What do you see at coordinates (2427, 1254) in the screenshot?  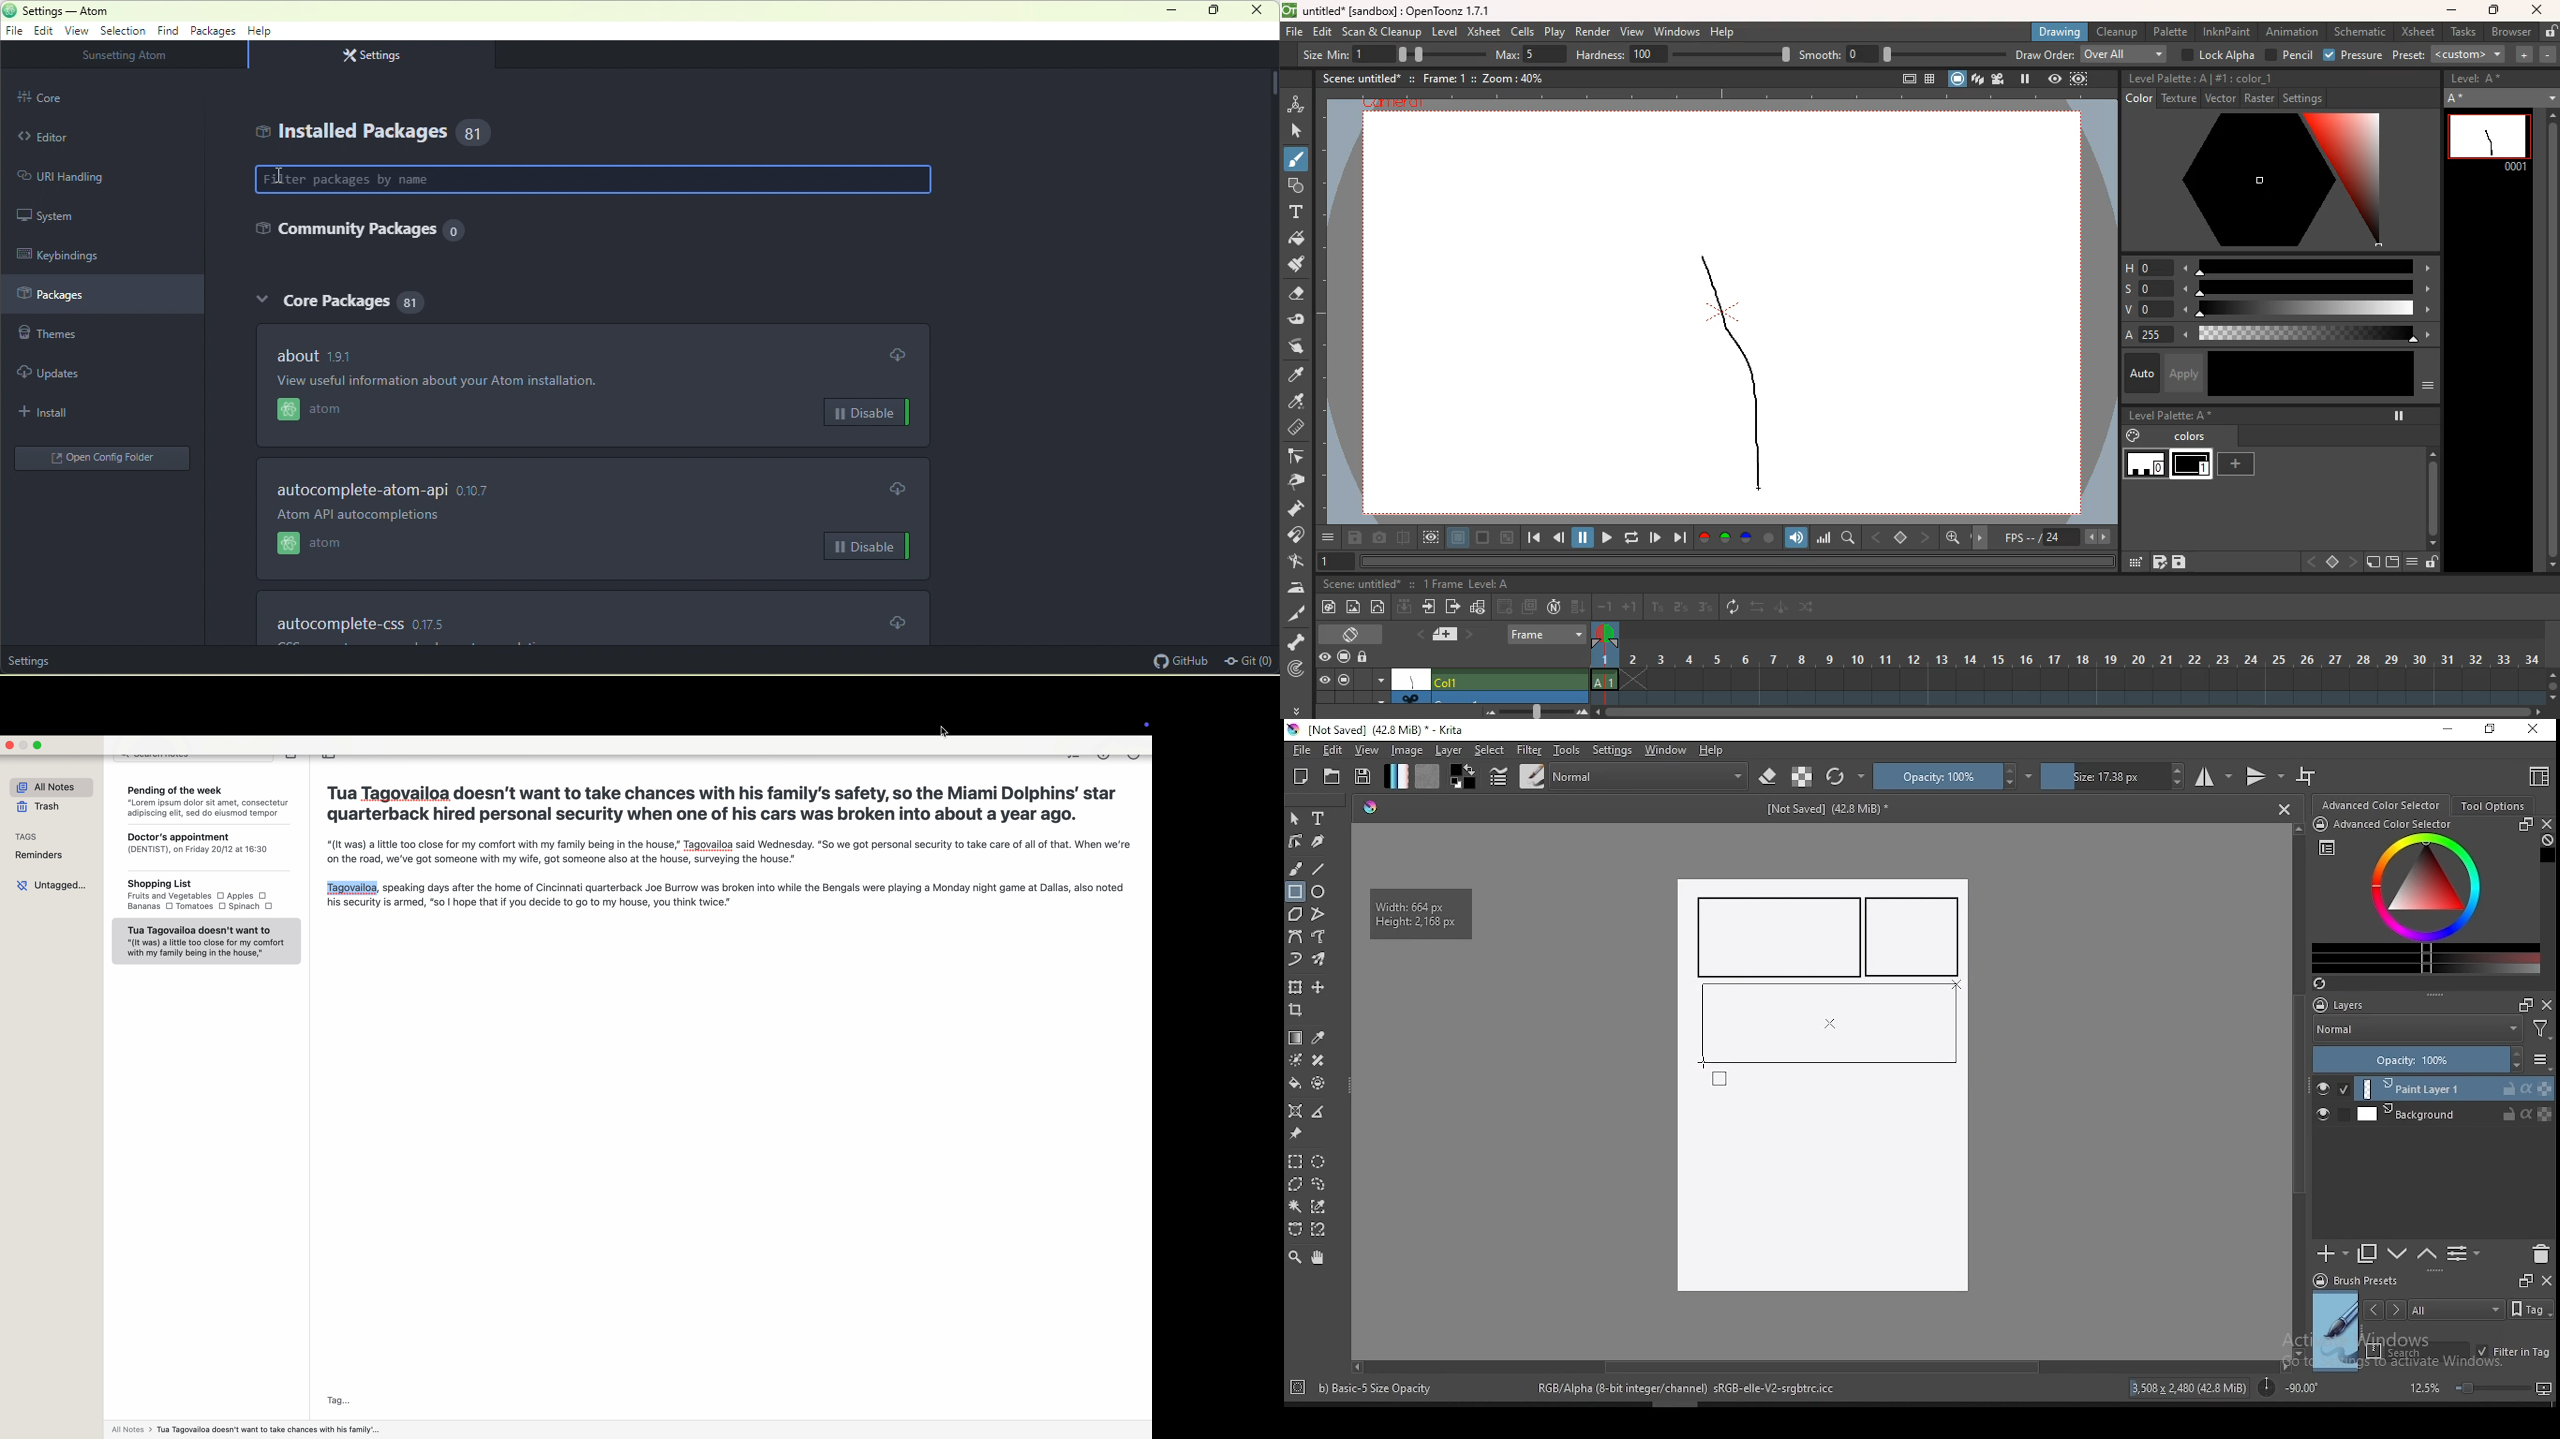 I see `move layer one step down` at bounding box center [2427, 1254].